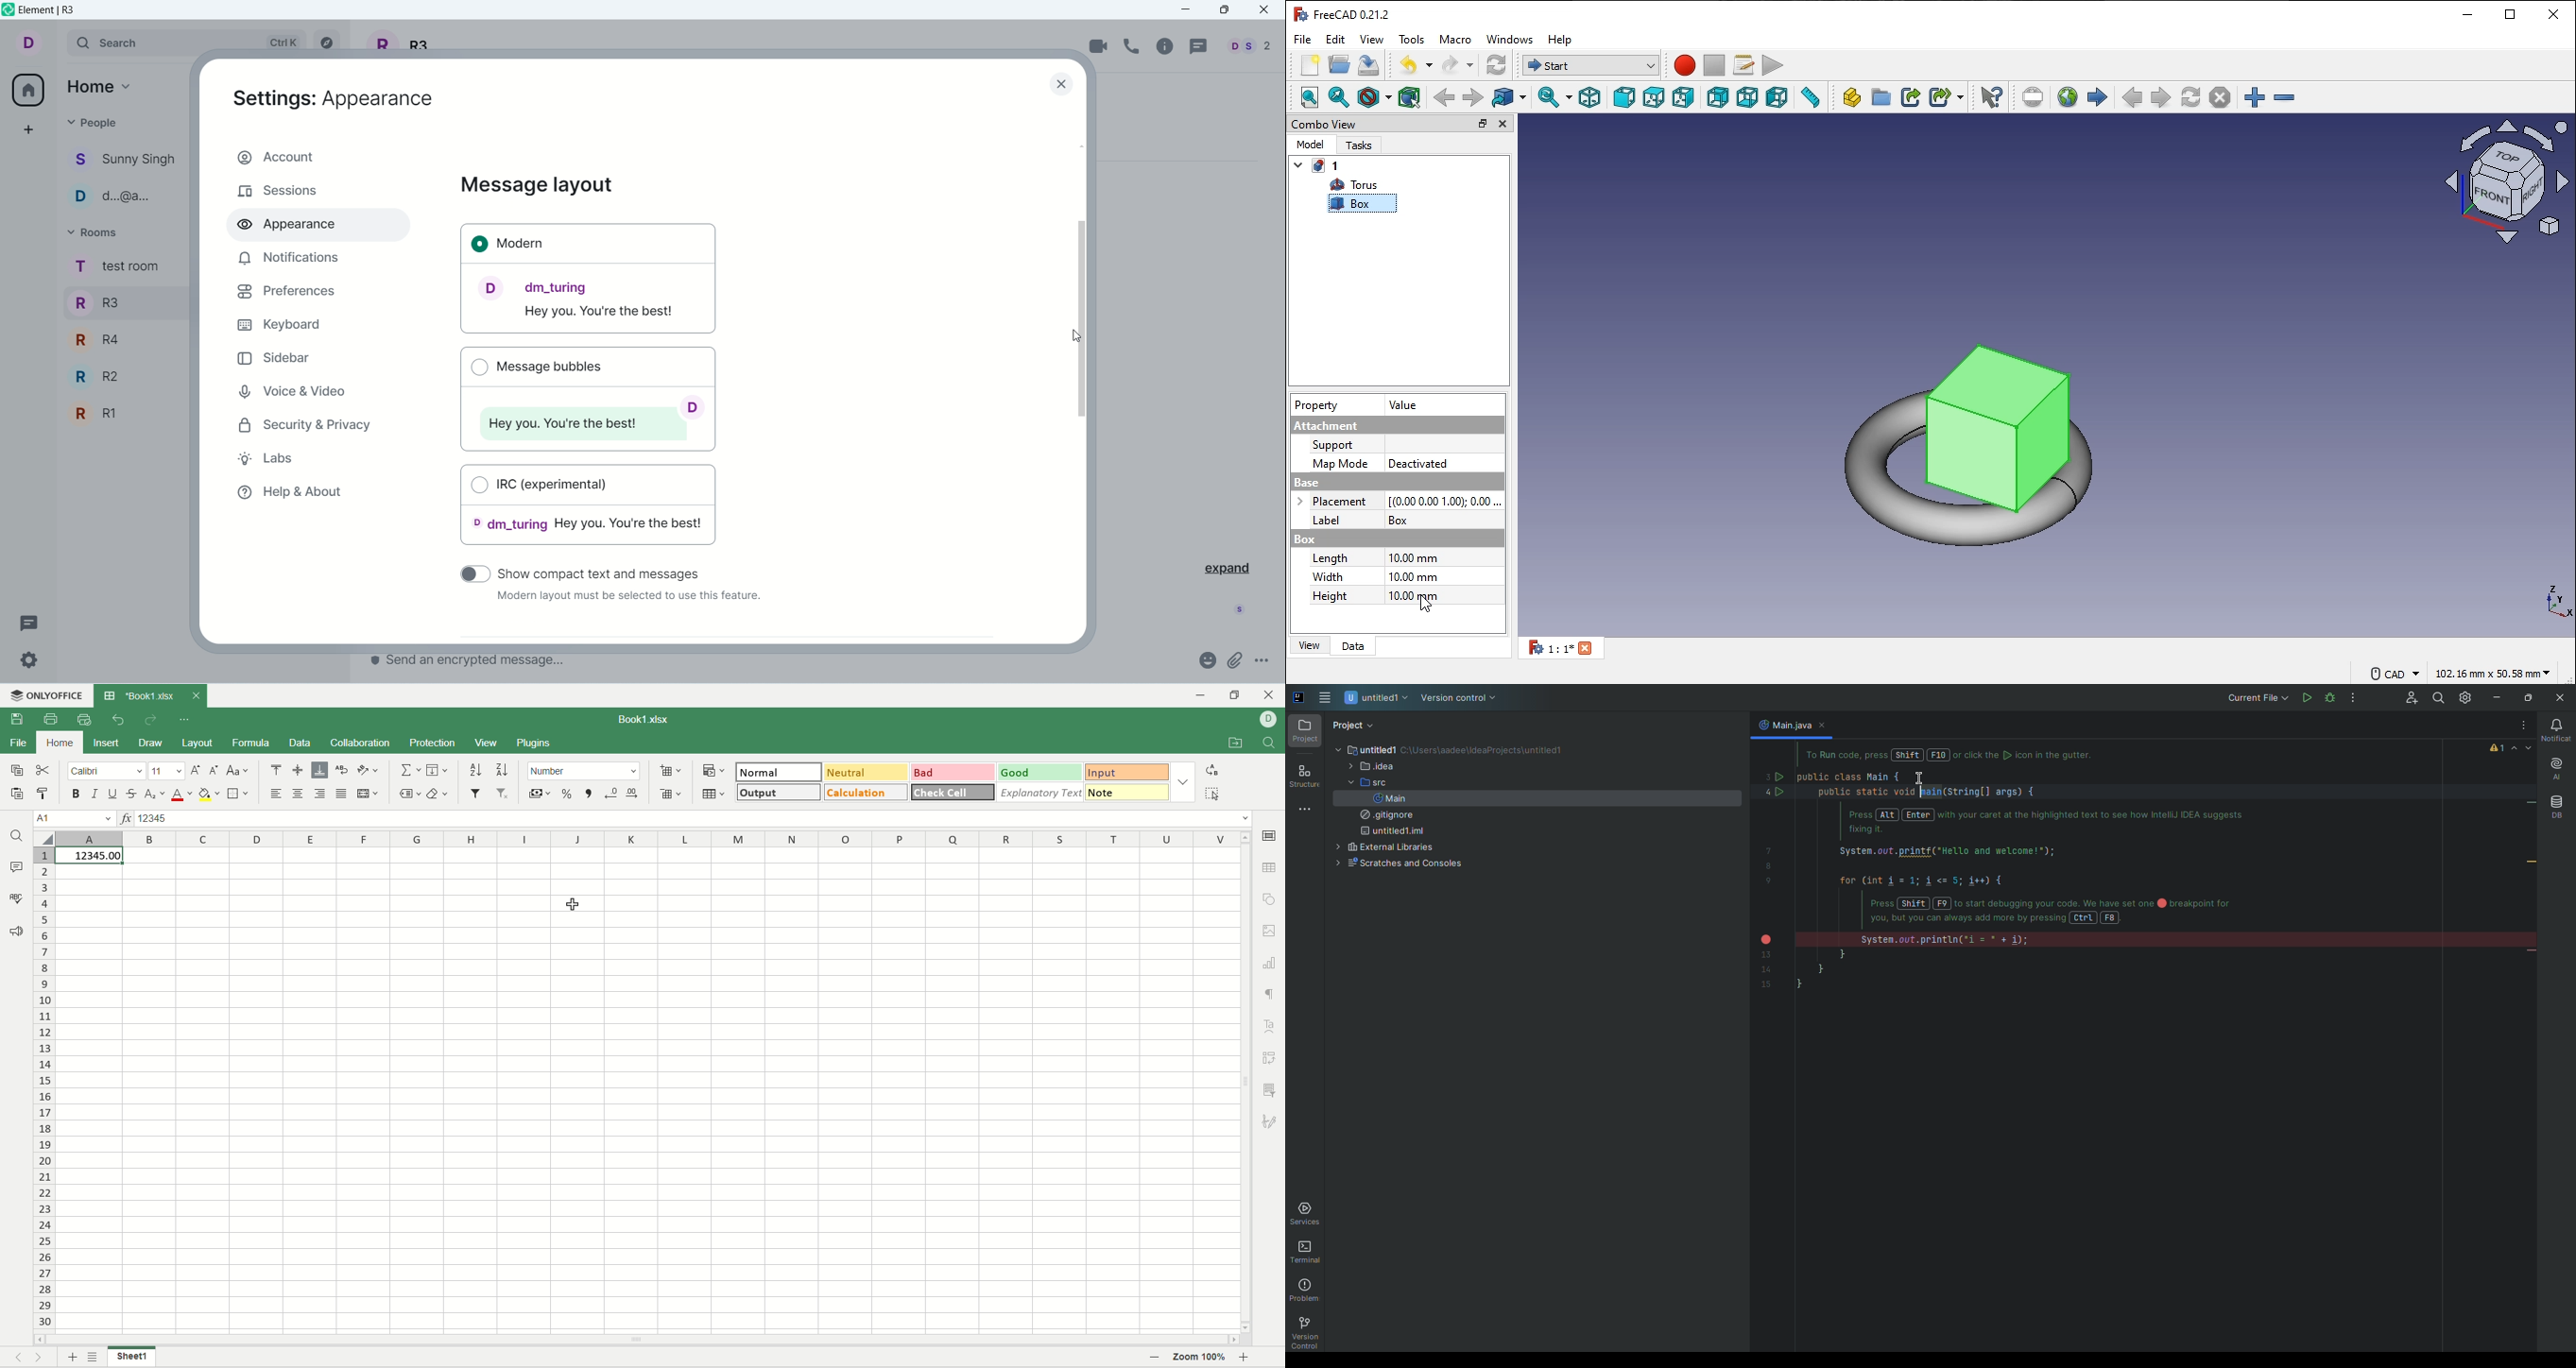 The width and height of the screenshot is (2576, 1372). Describe the element at coordinates (1483, 124) in the screenshot. I see `restore` at that location.